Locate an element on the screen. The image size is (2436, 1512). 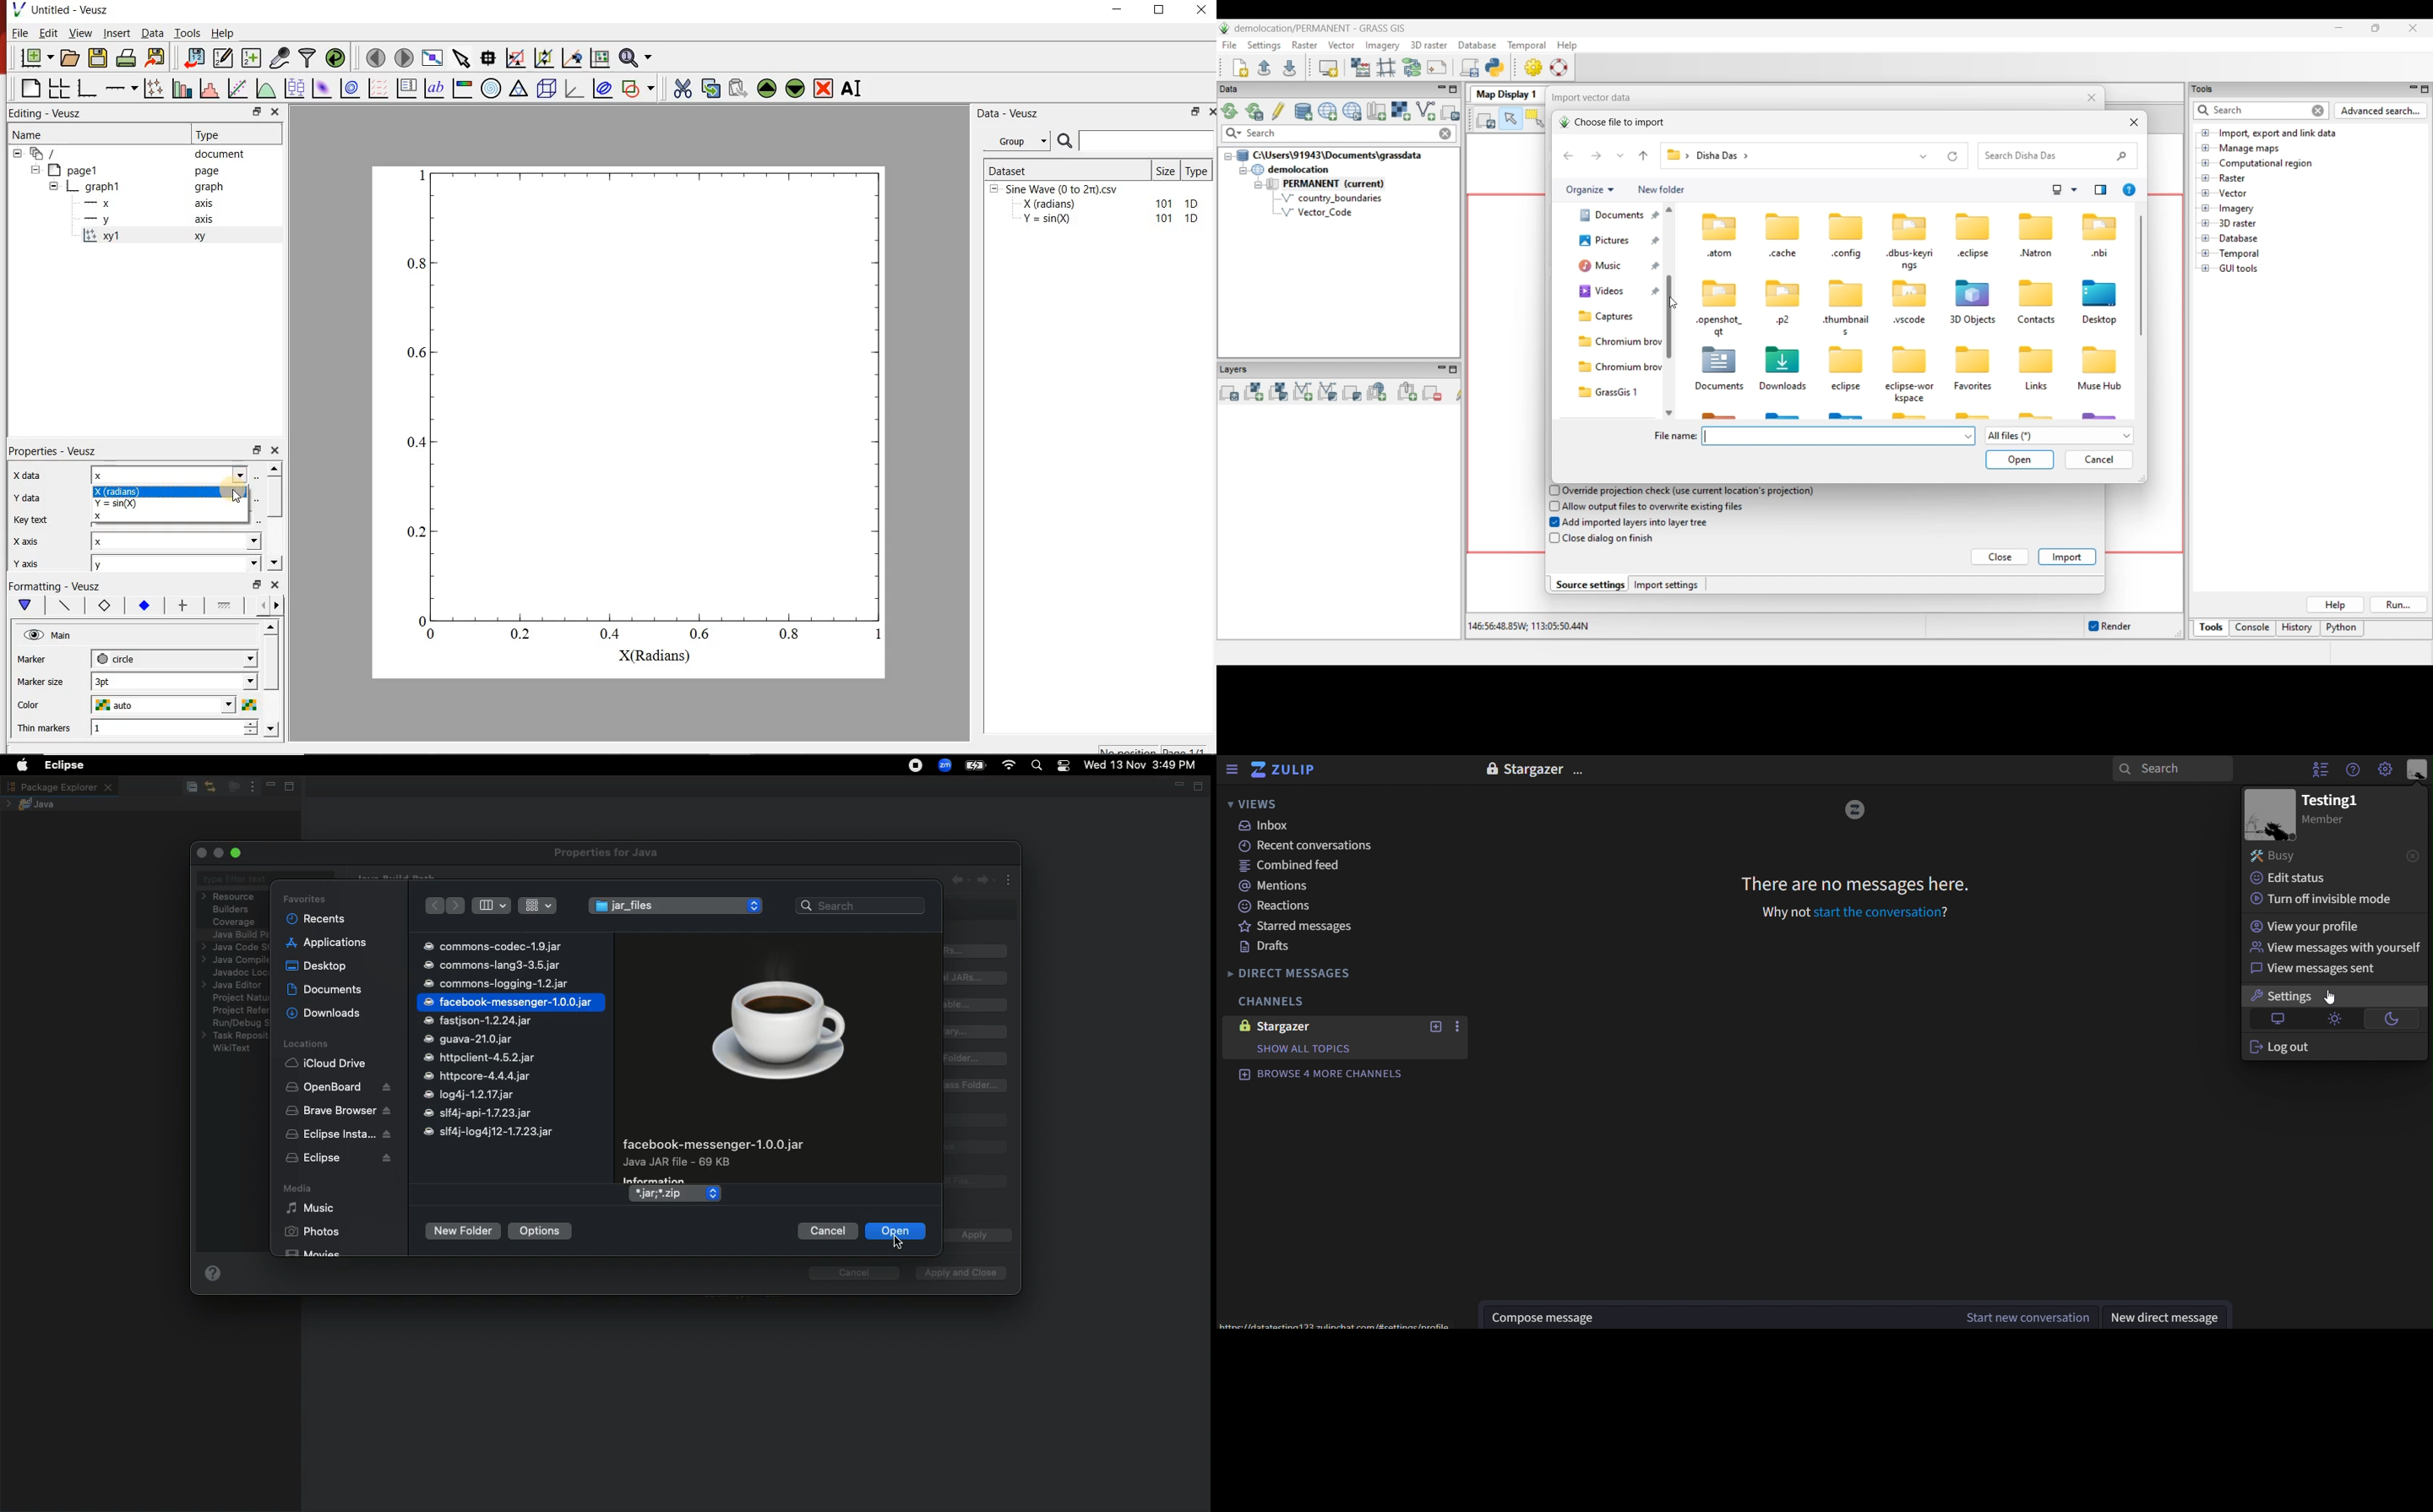
Add external JAR is located at coordinates (976, 977).